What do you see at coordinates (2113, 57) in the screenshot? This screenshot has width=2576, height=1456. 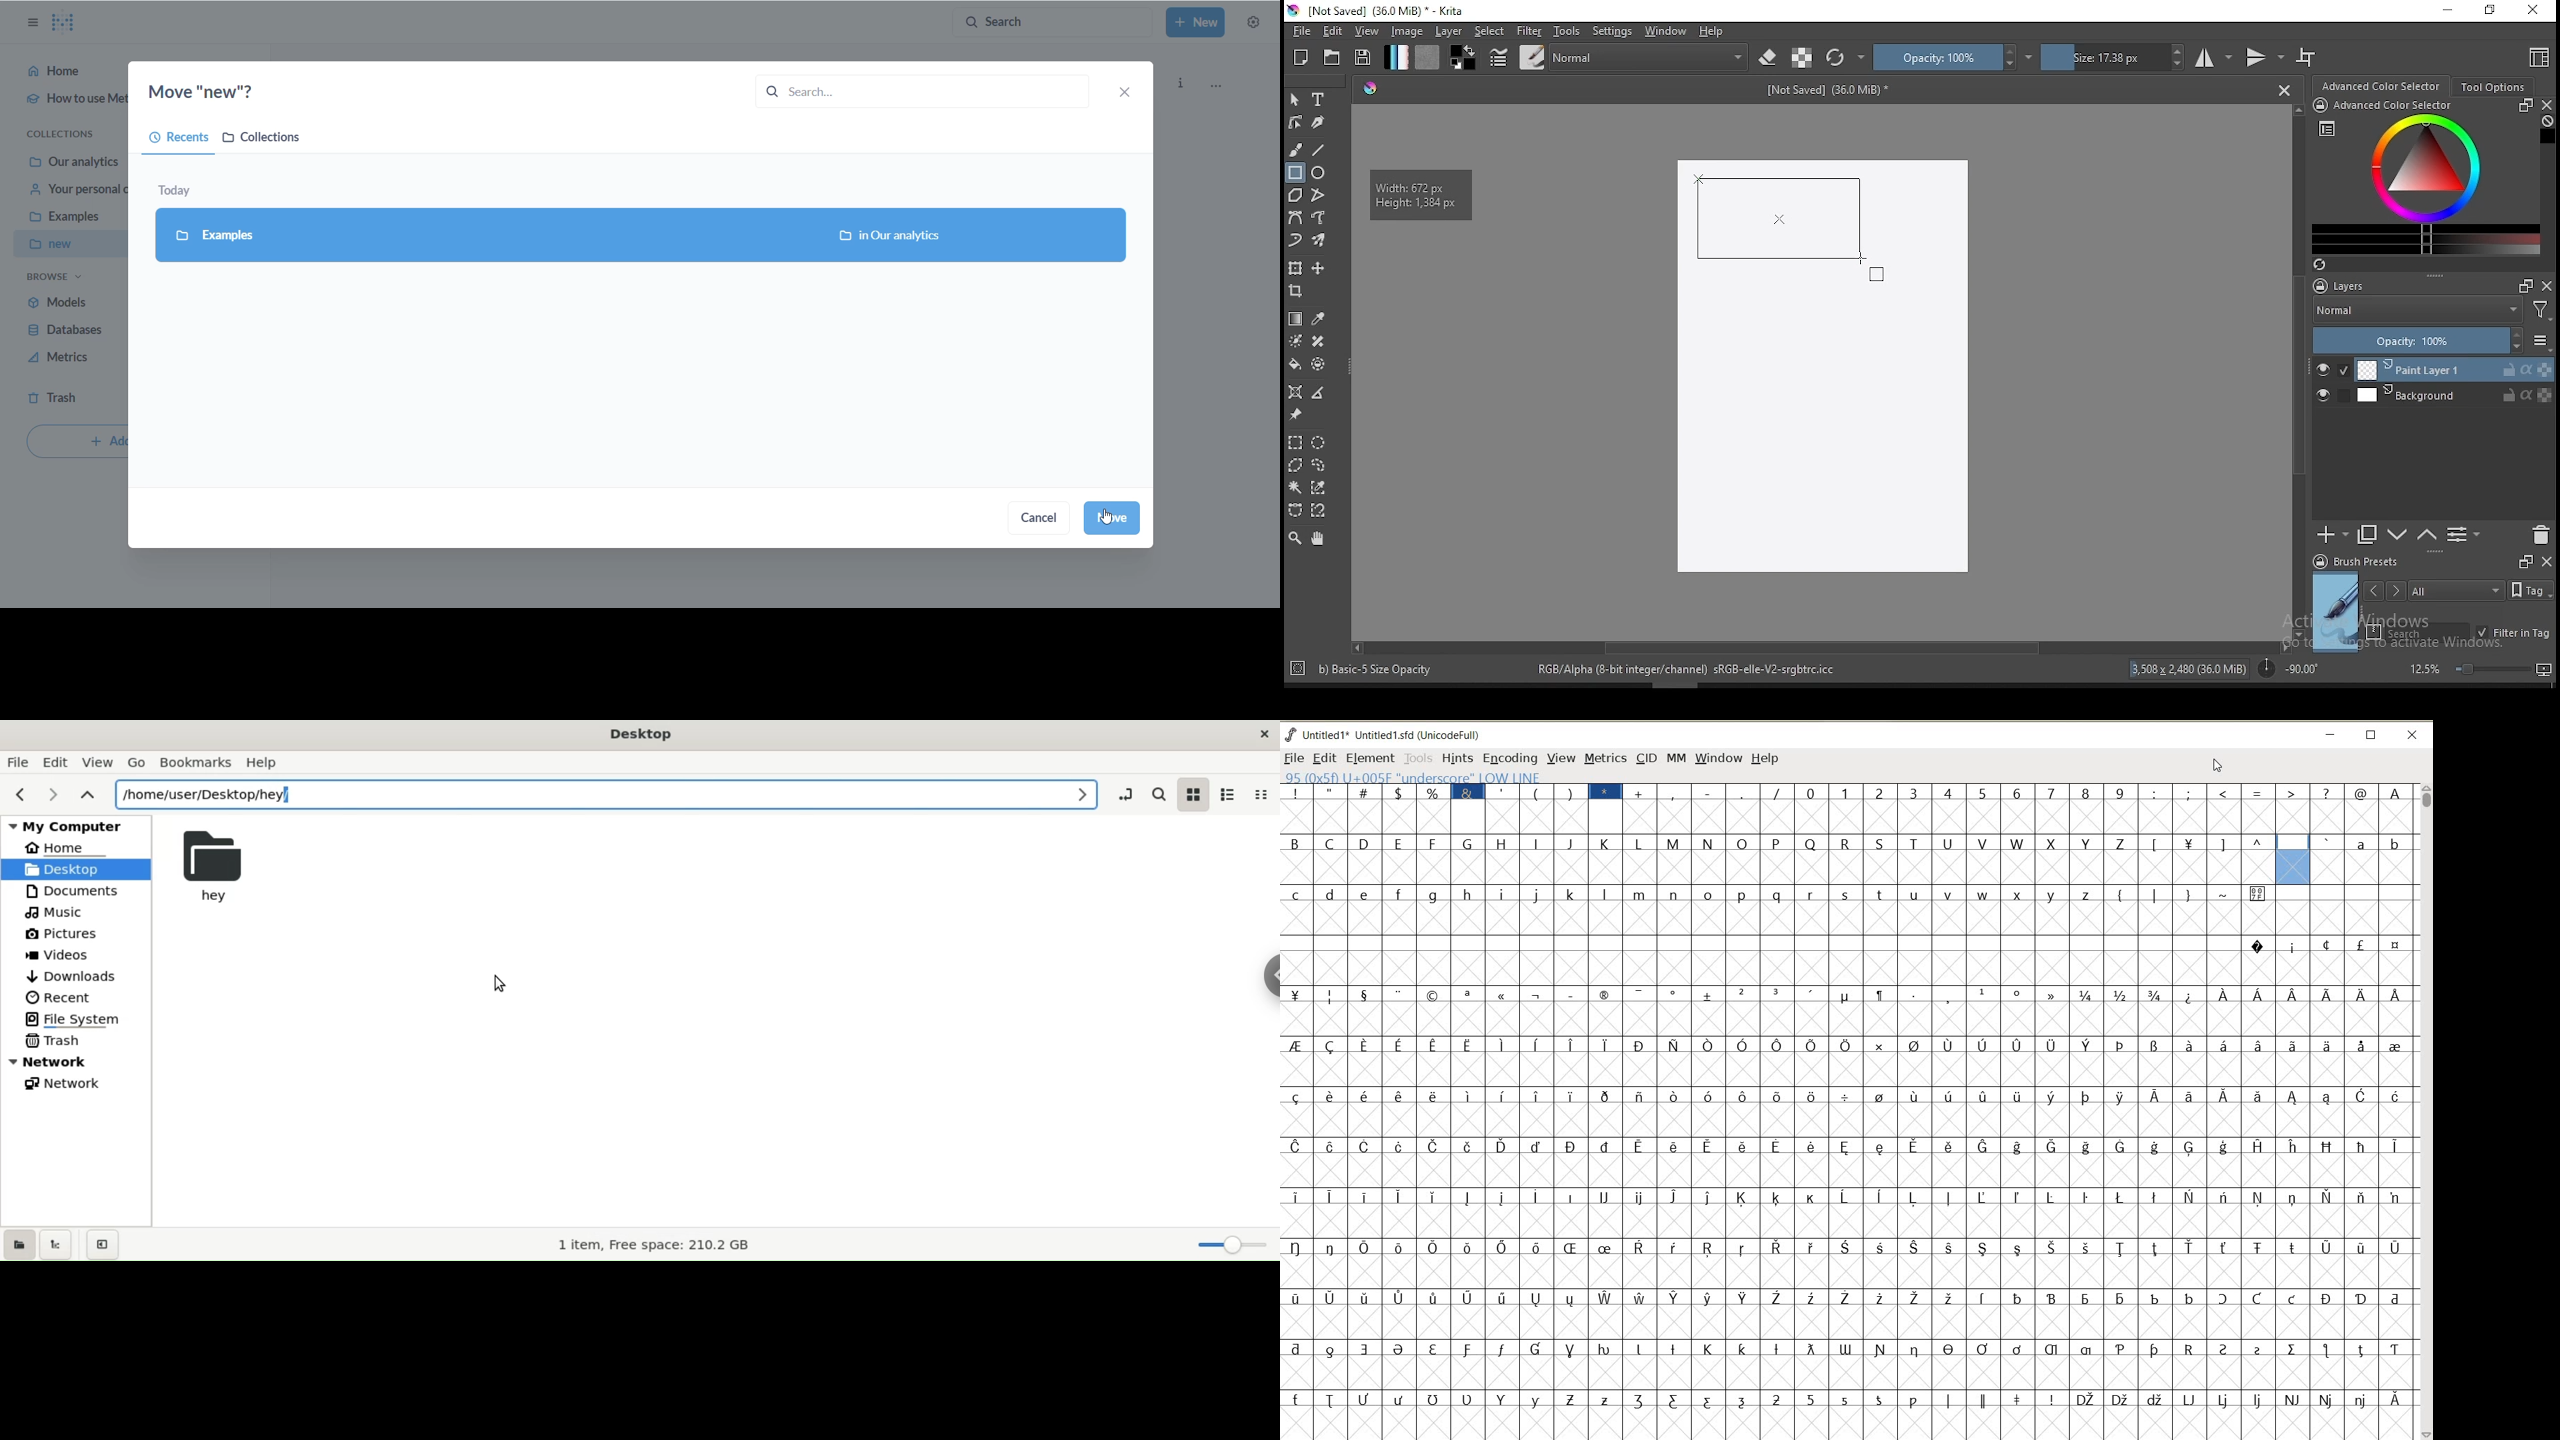 I see `size` at bounding box center [2113, 57].